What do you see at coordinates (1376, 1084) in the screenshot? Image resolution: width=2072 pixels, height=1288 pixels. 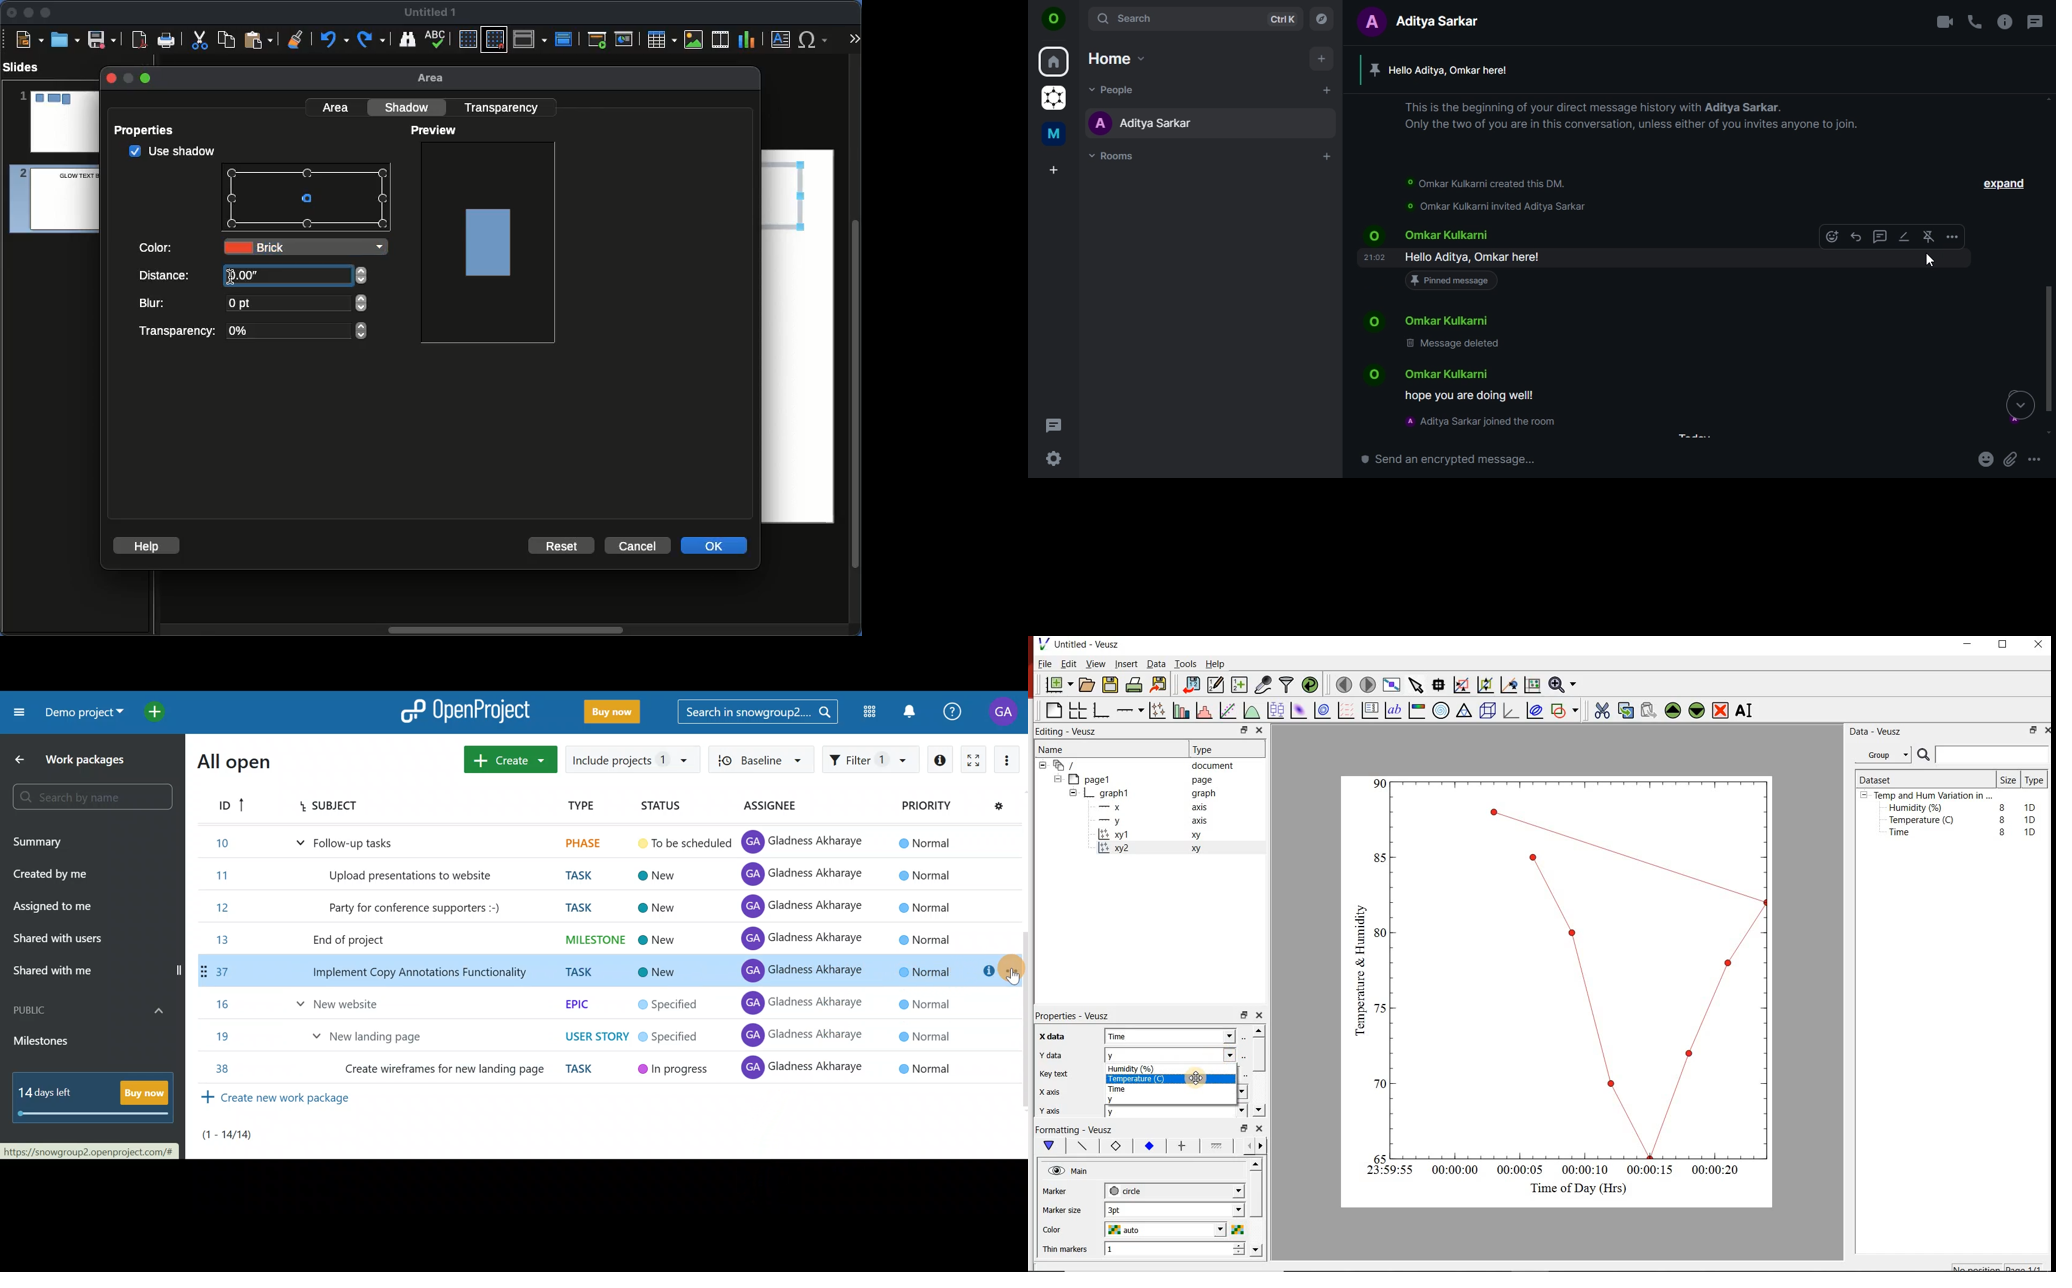 I see `0.2` at bounding box center [1376, 1084].